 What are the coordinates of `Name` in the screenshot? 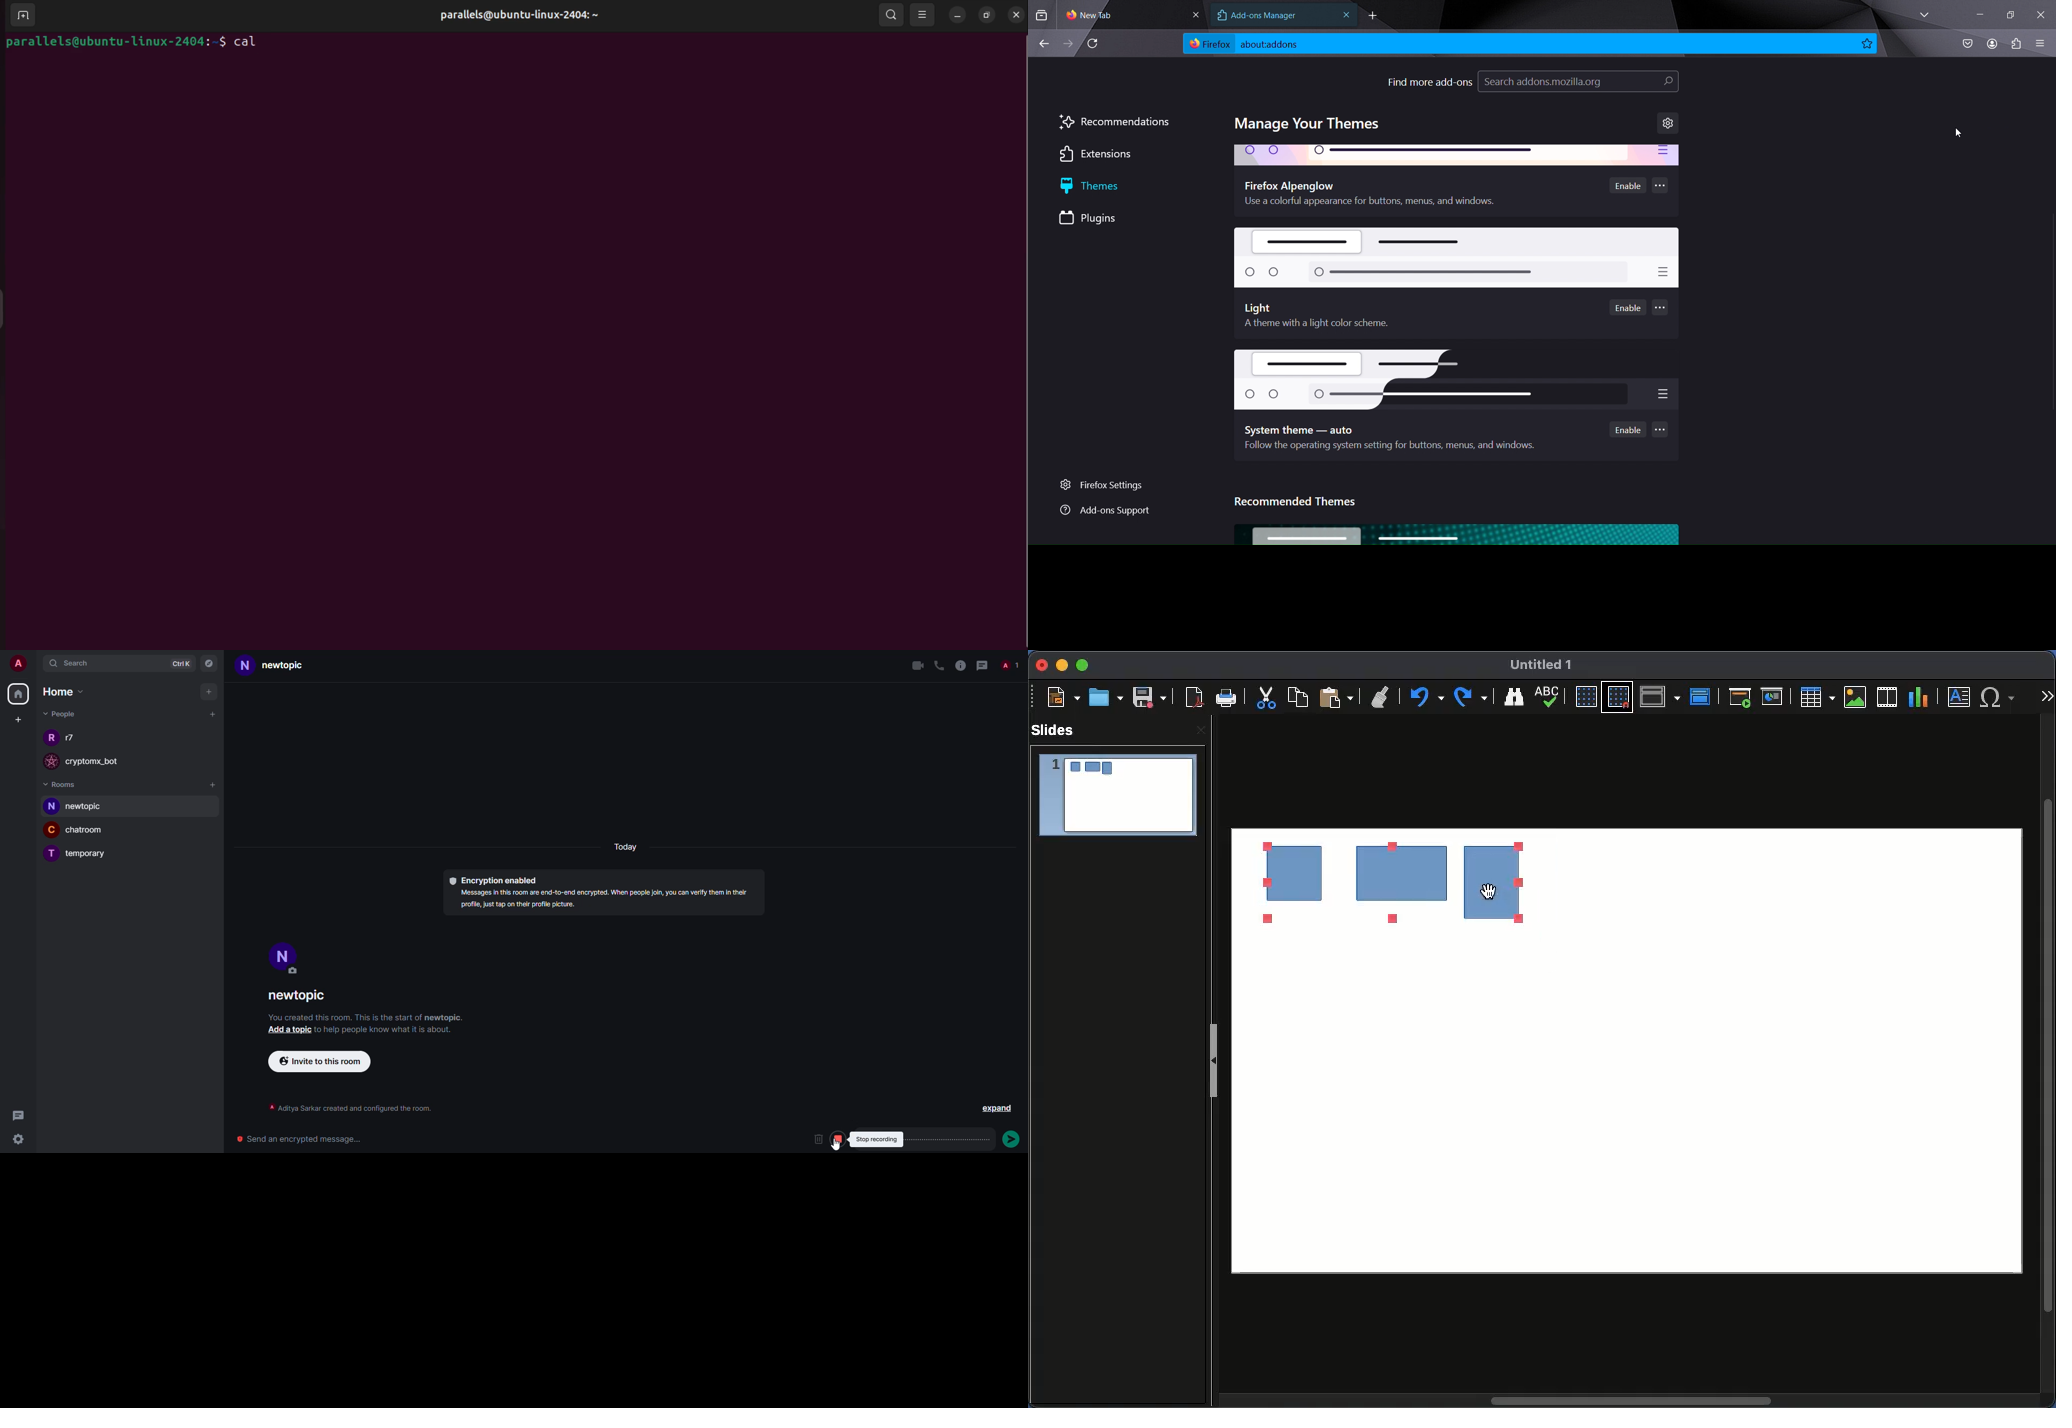 It's located at (1546, 666).